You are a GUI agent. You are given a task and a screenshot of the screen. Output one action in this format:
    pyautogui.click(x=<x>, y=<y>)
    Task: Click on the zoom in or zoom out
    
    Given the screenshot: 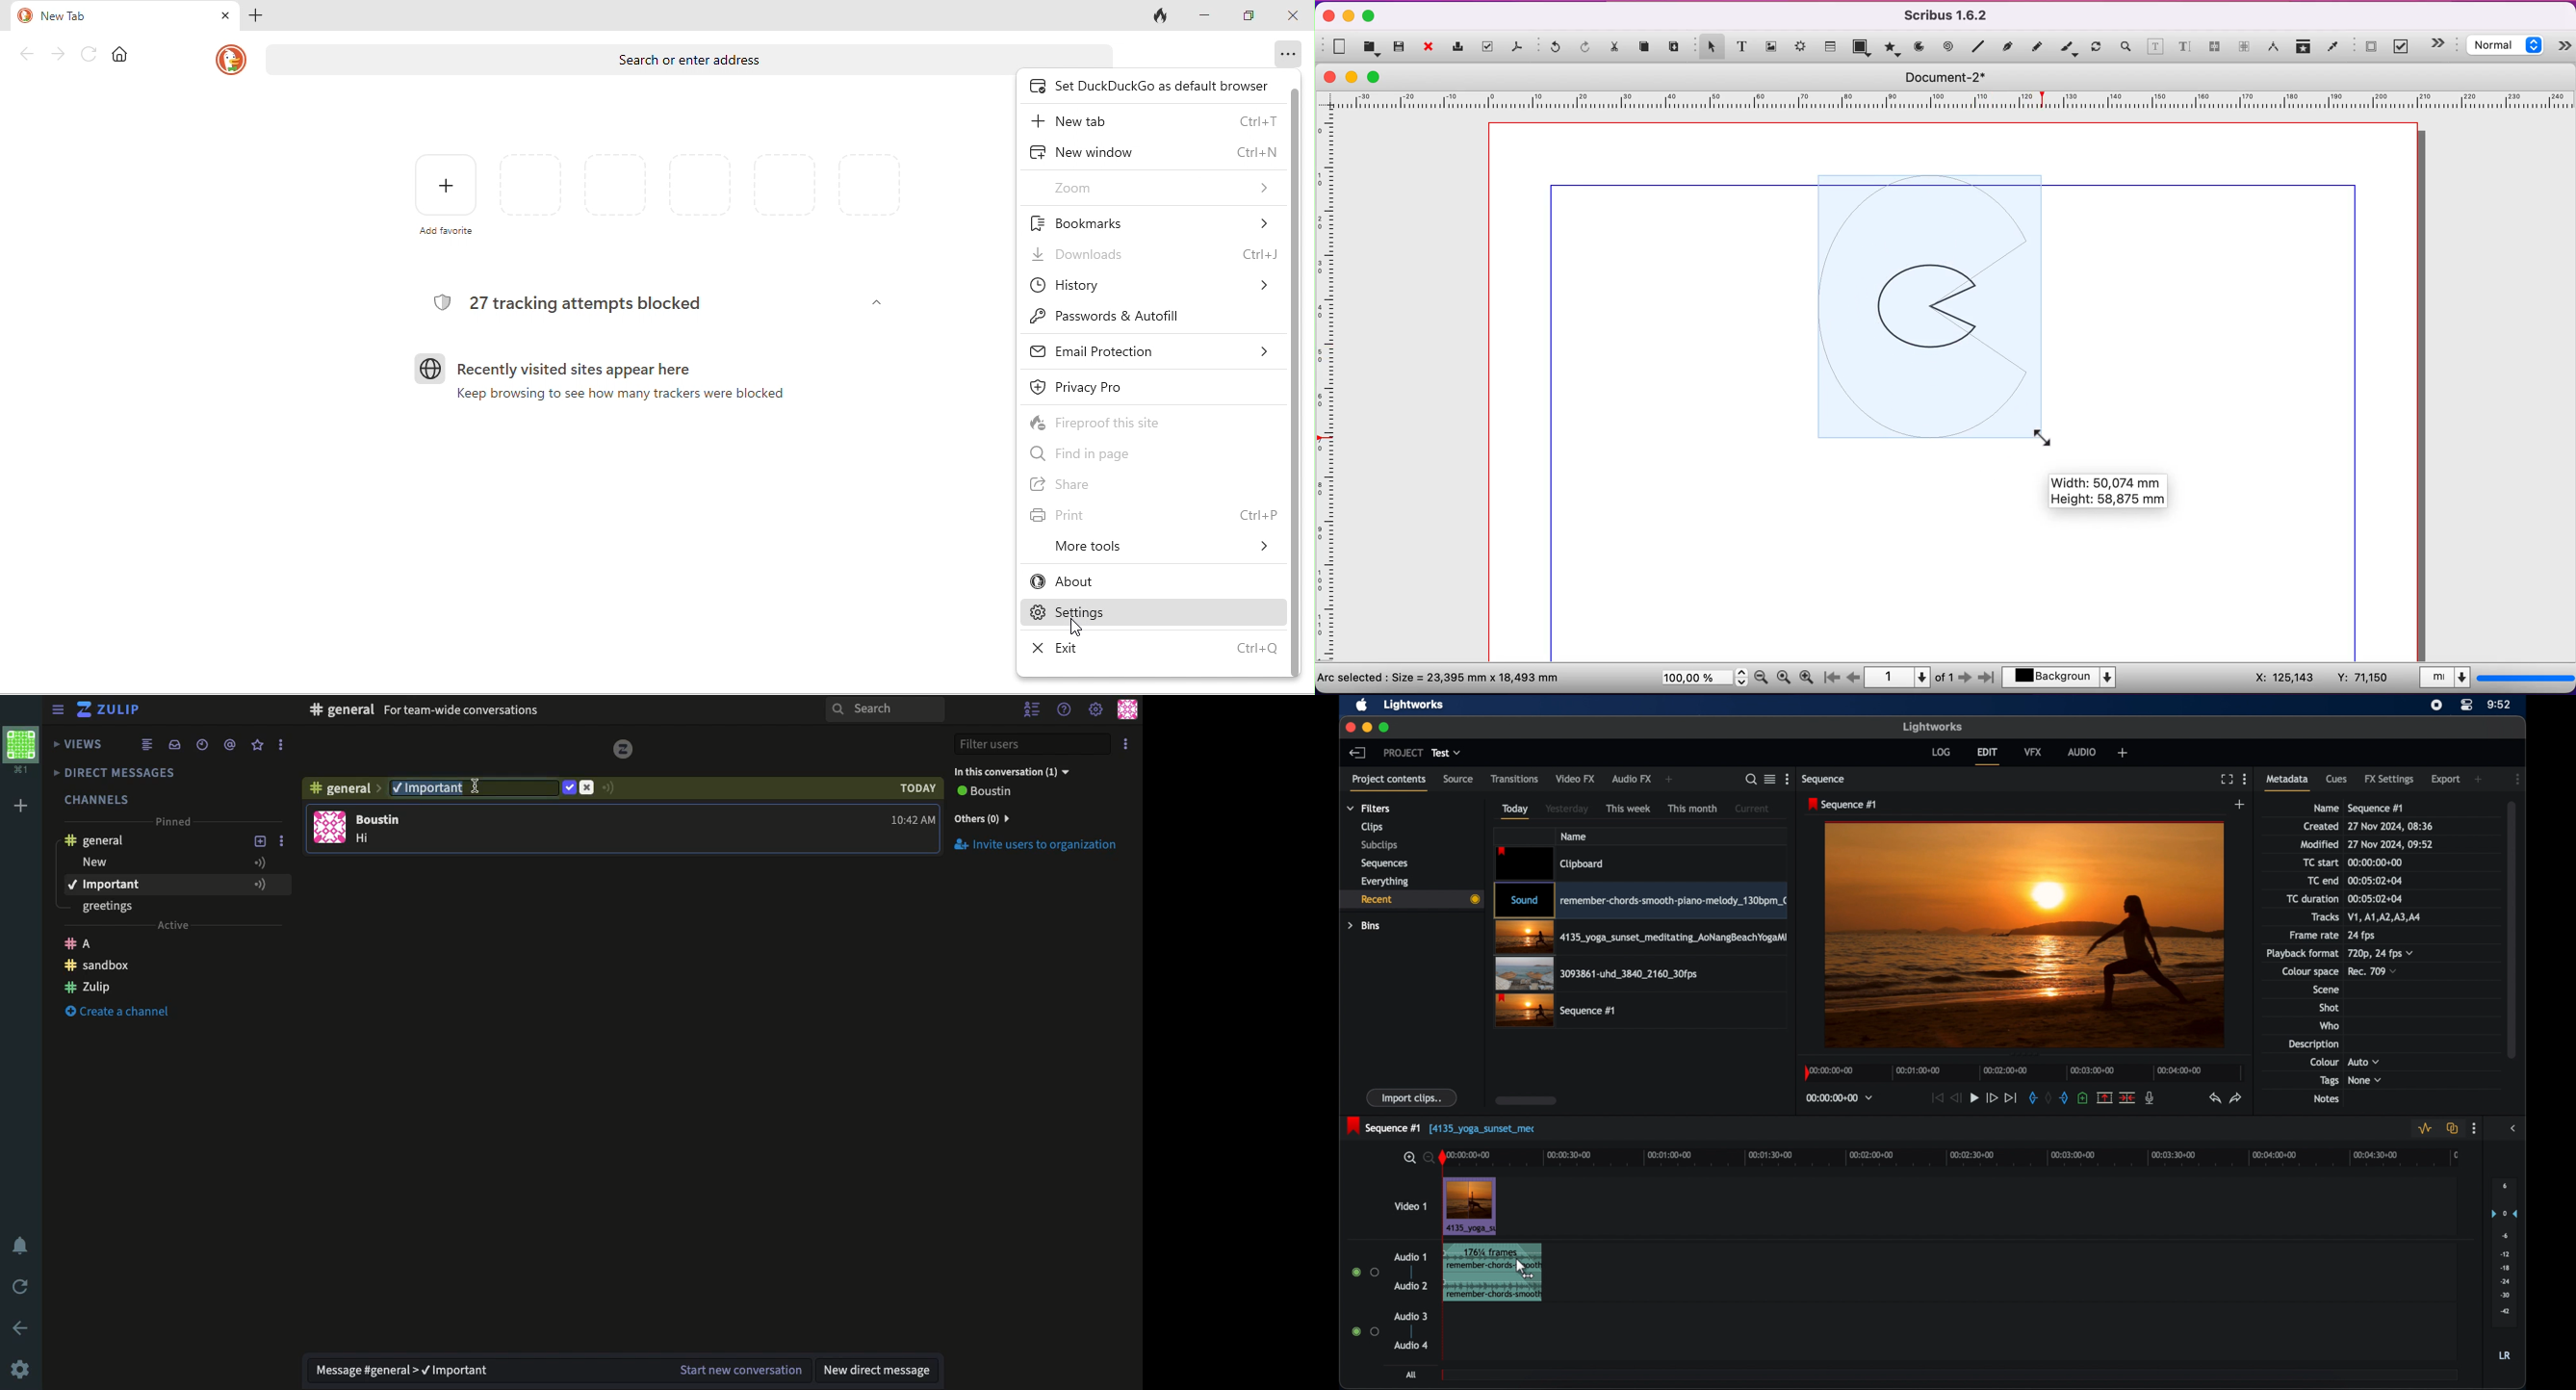 What is the action you would take?
    pyautogui.click(x=2125, y=48)
    